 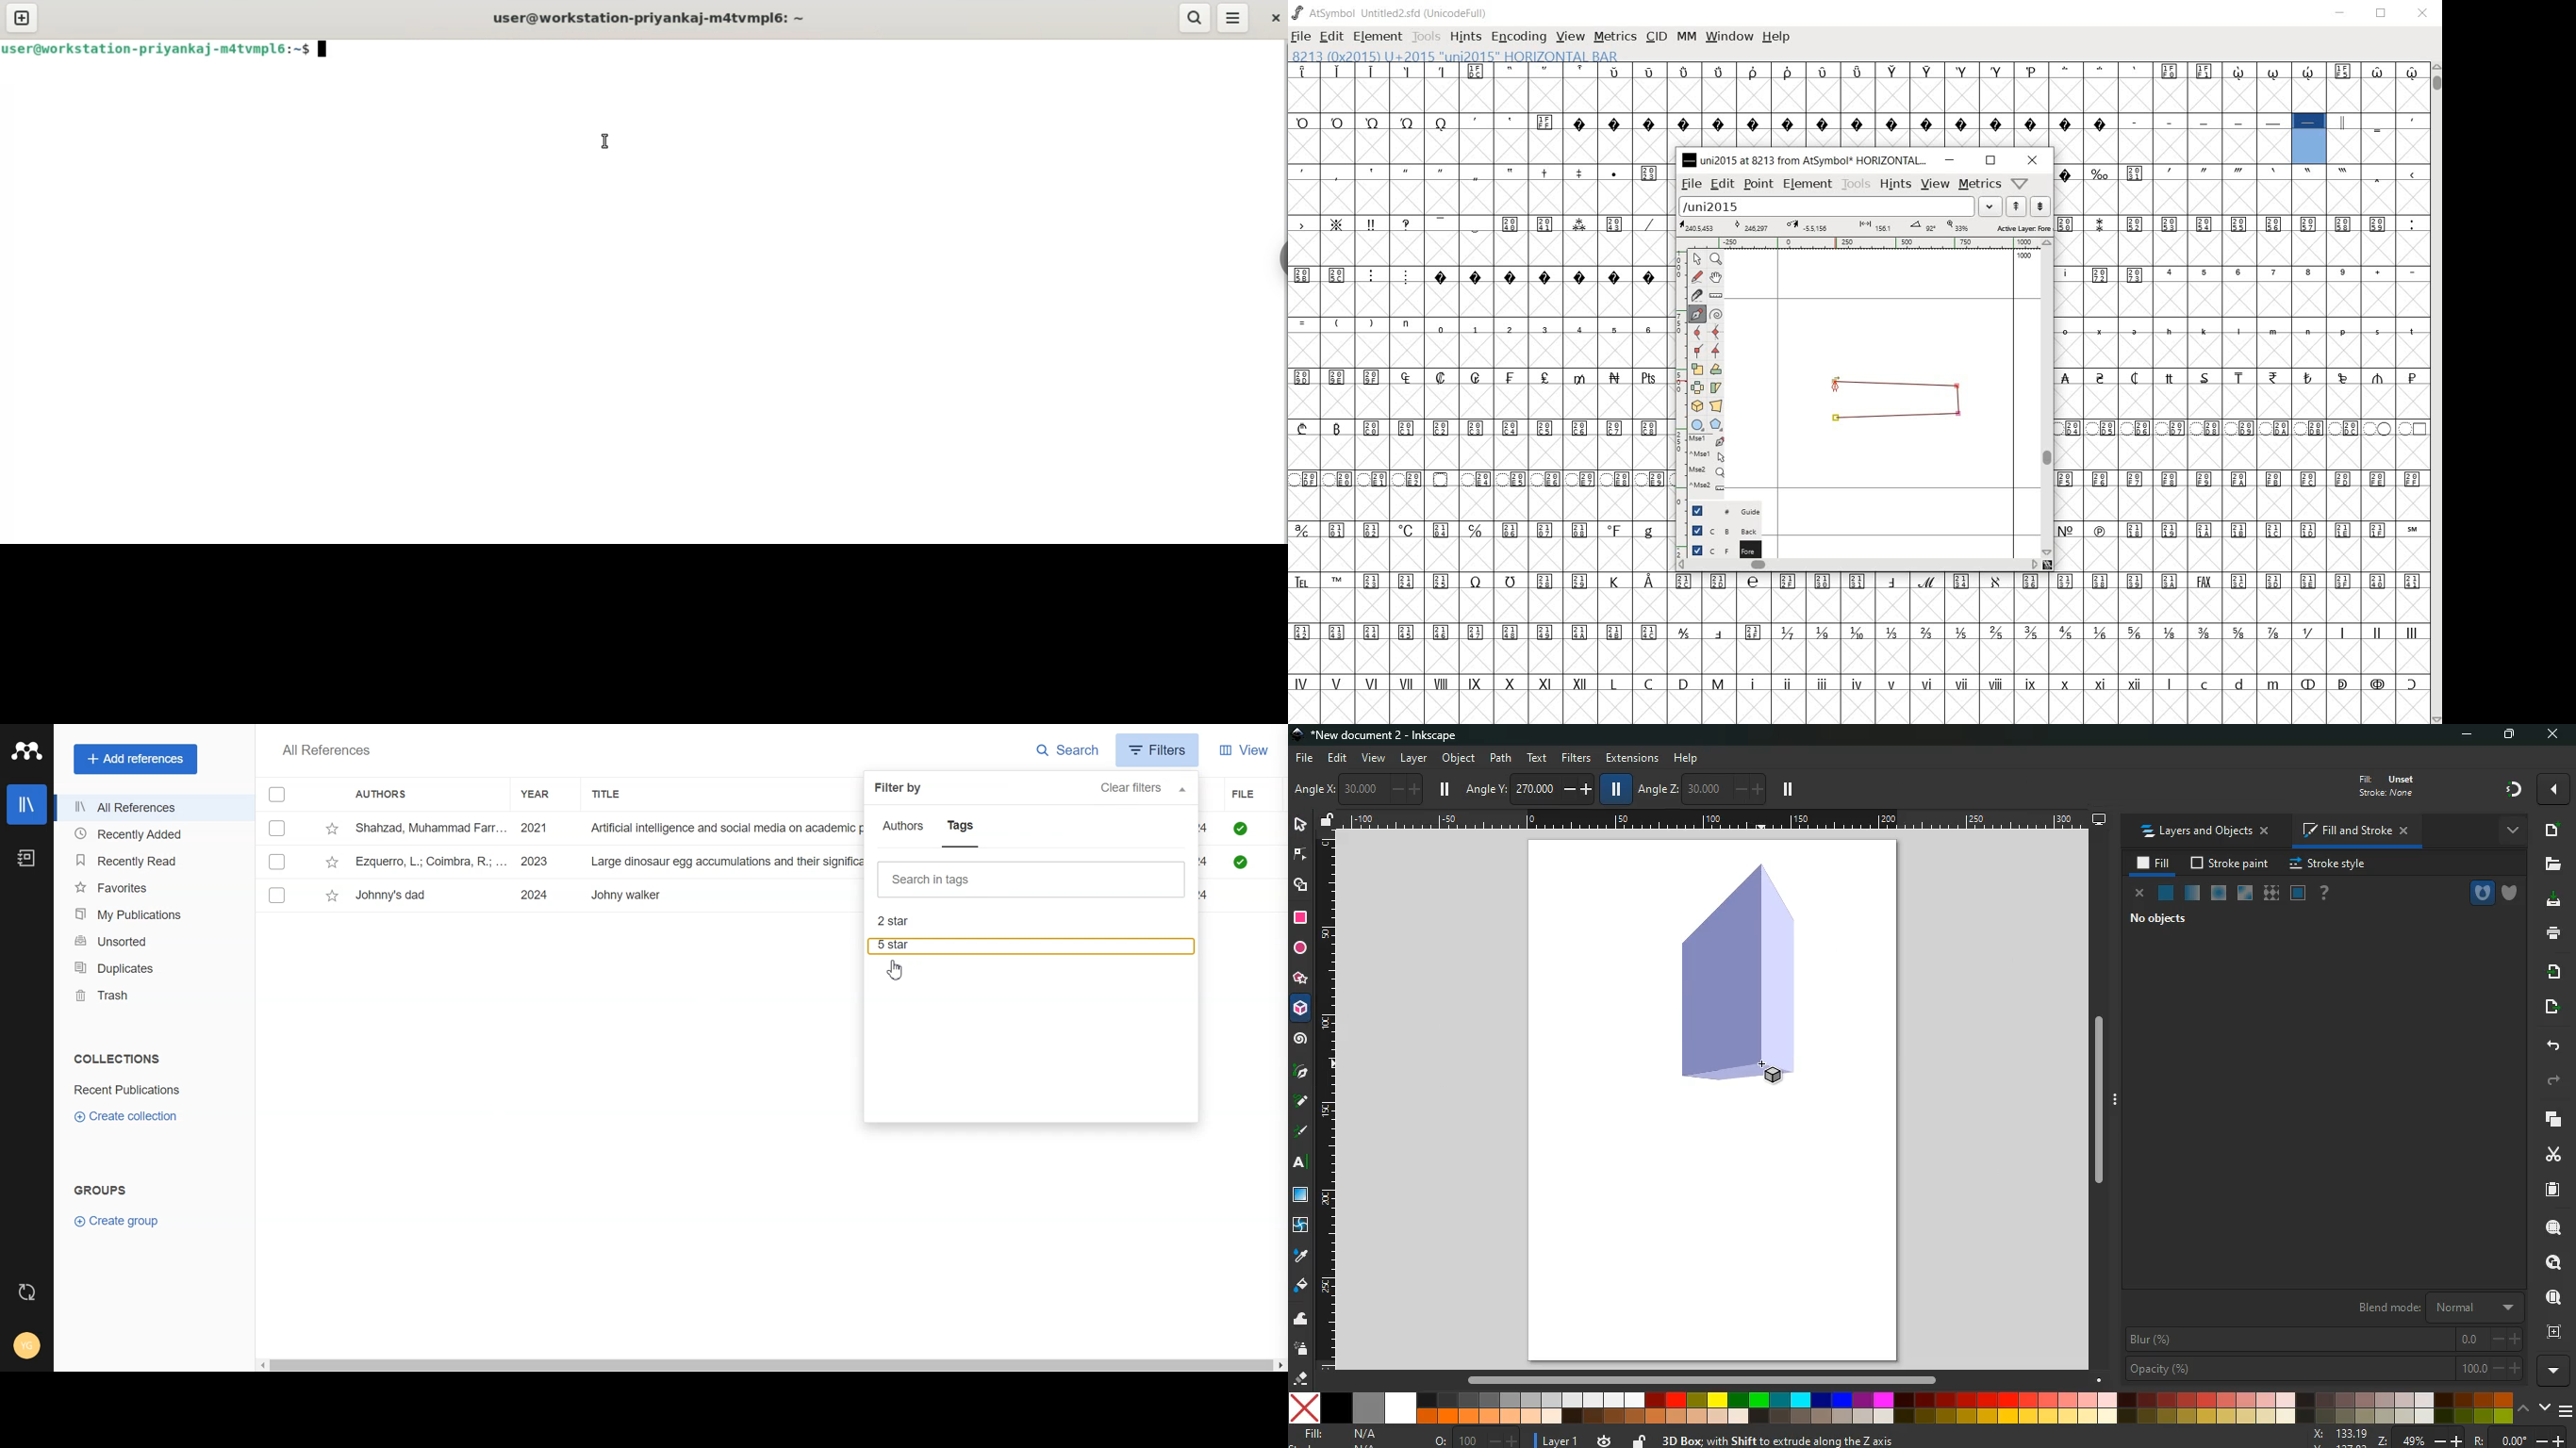 What do you see at coordinates (2524, 1410) in the screenshot?
I see `up` at bounding box center [2524, 1410].